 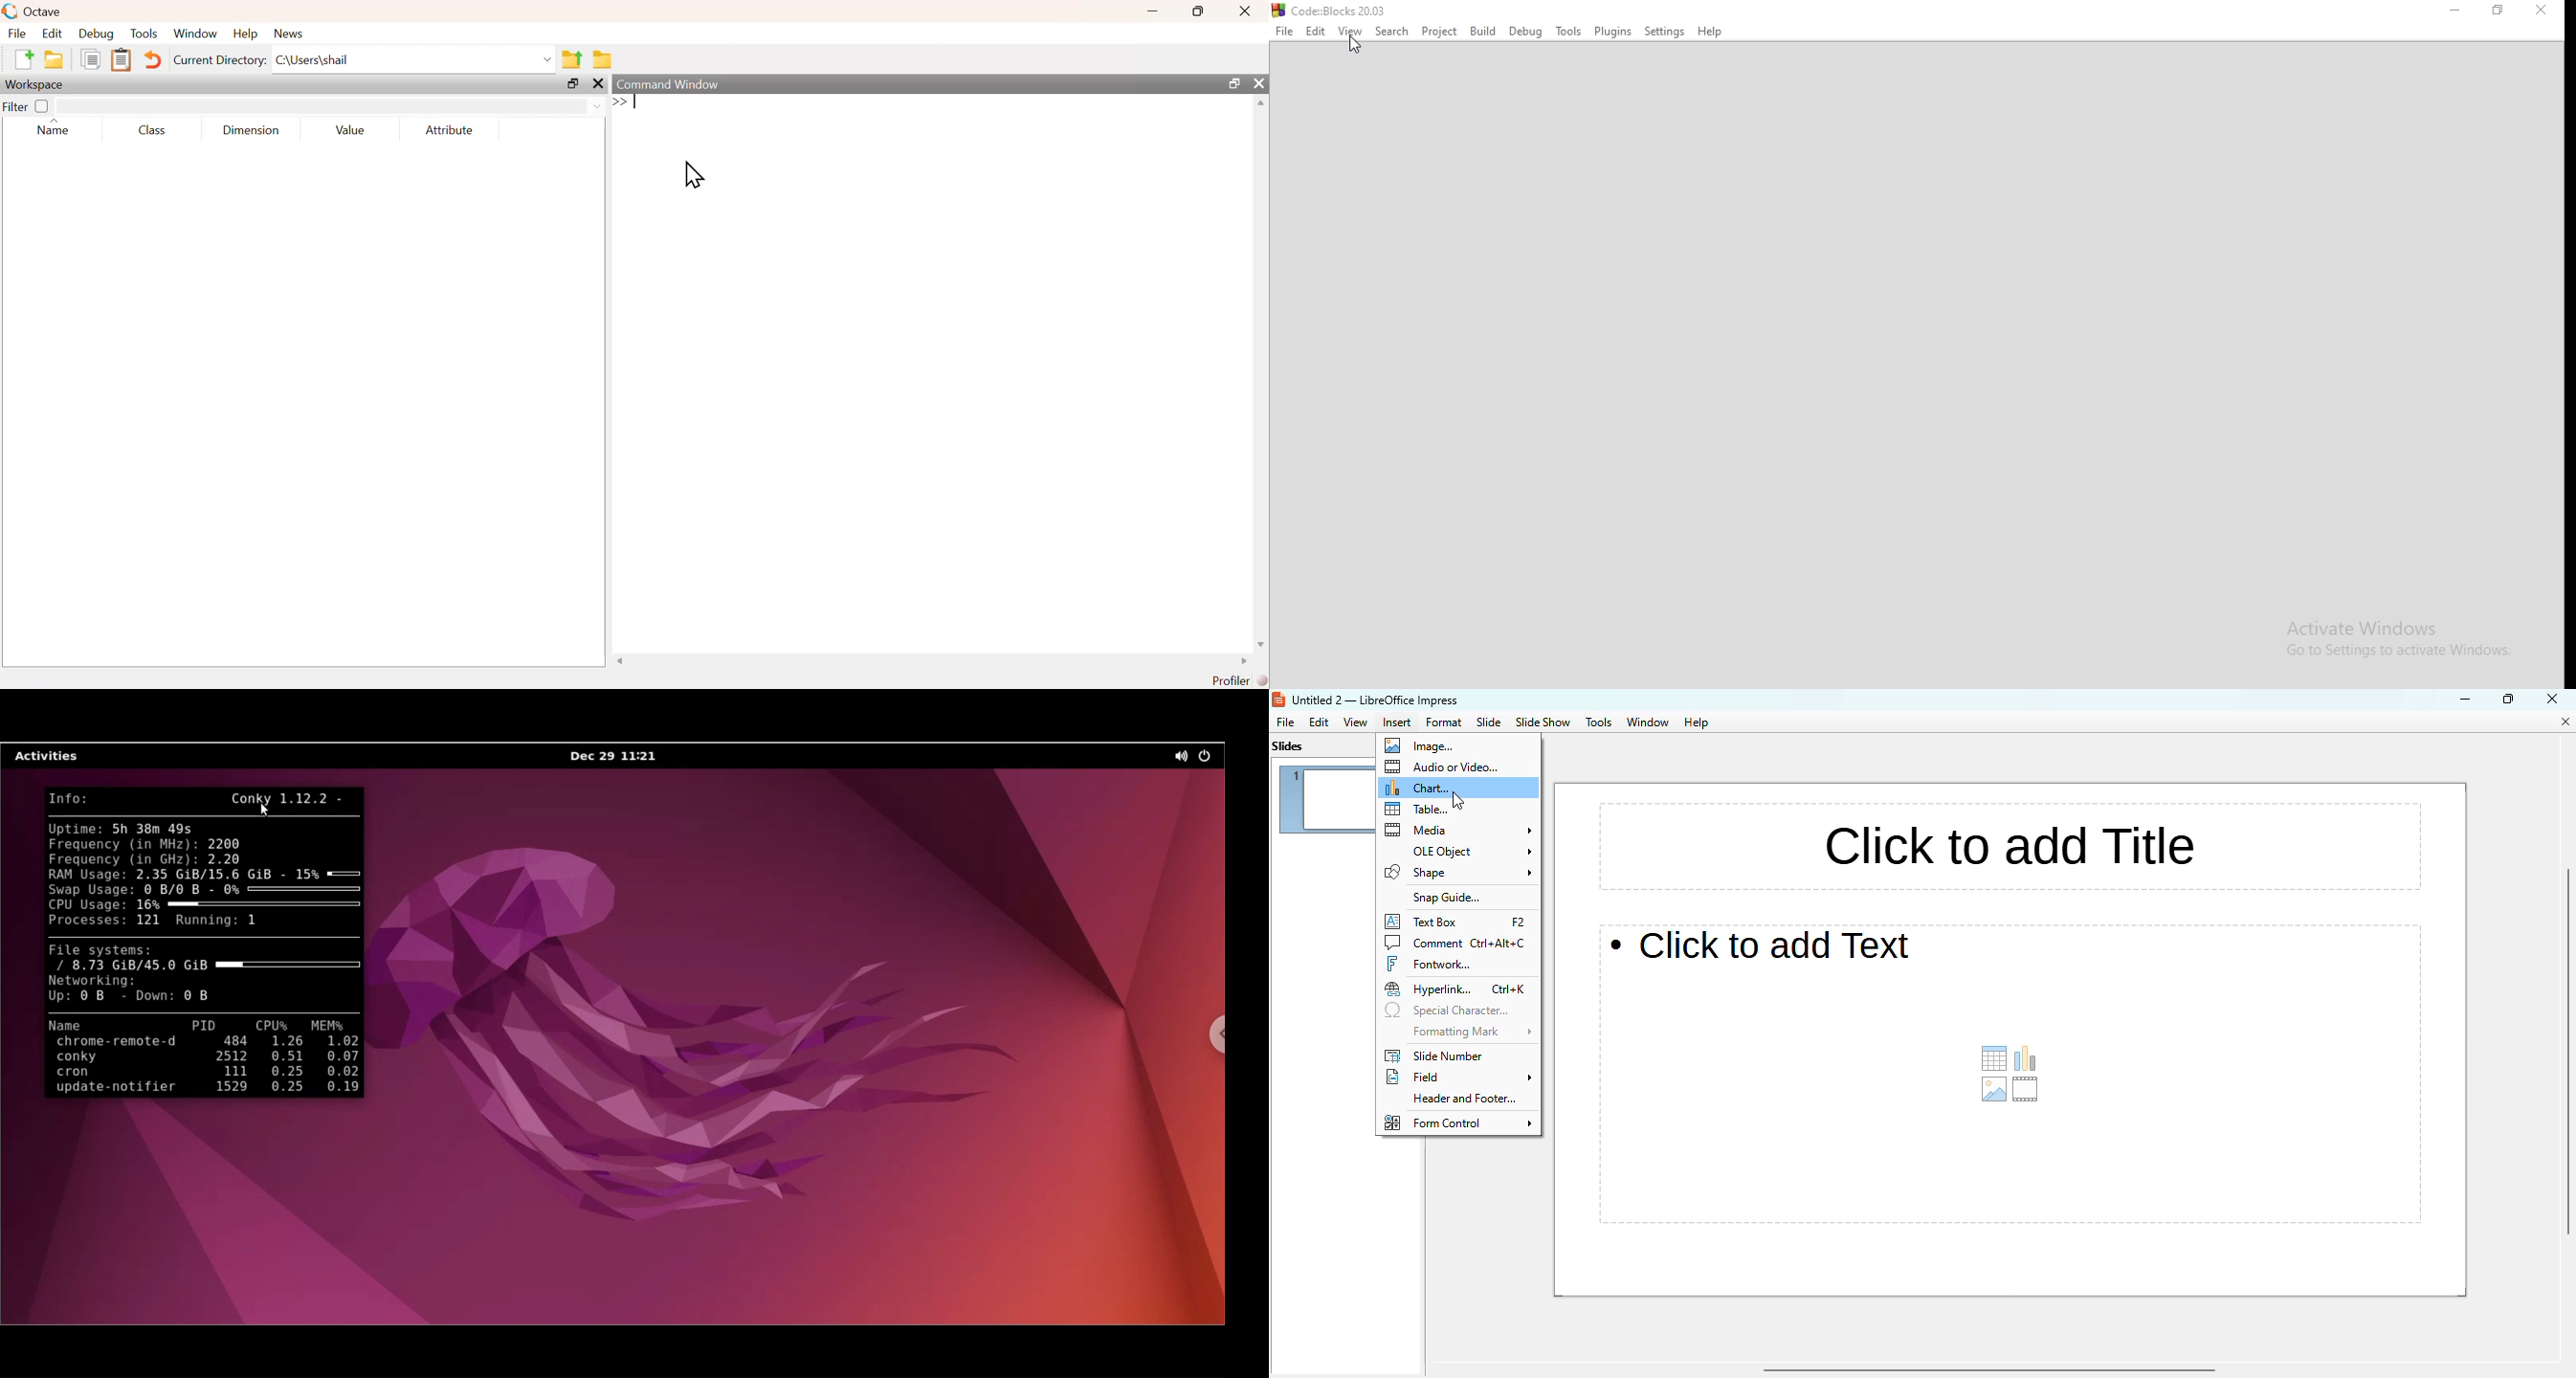 I want to click on Folder, so click(x=600, y=60).